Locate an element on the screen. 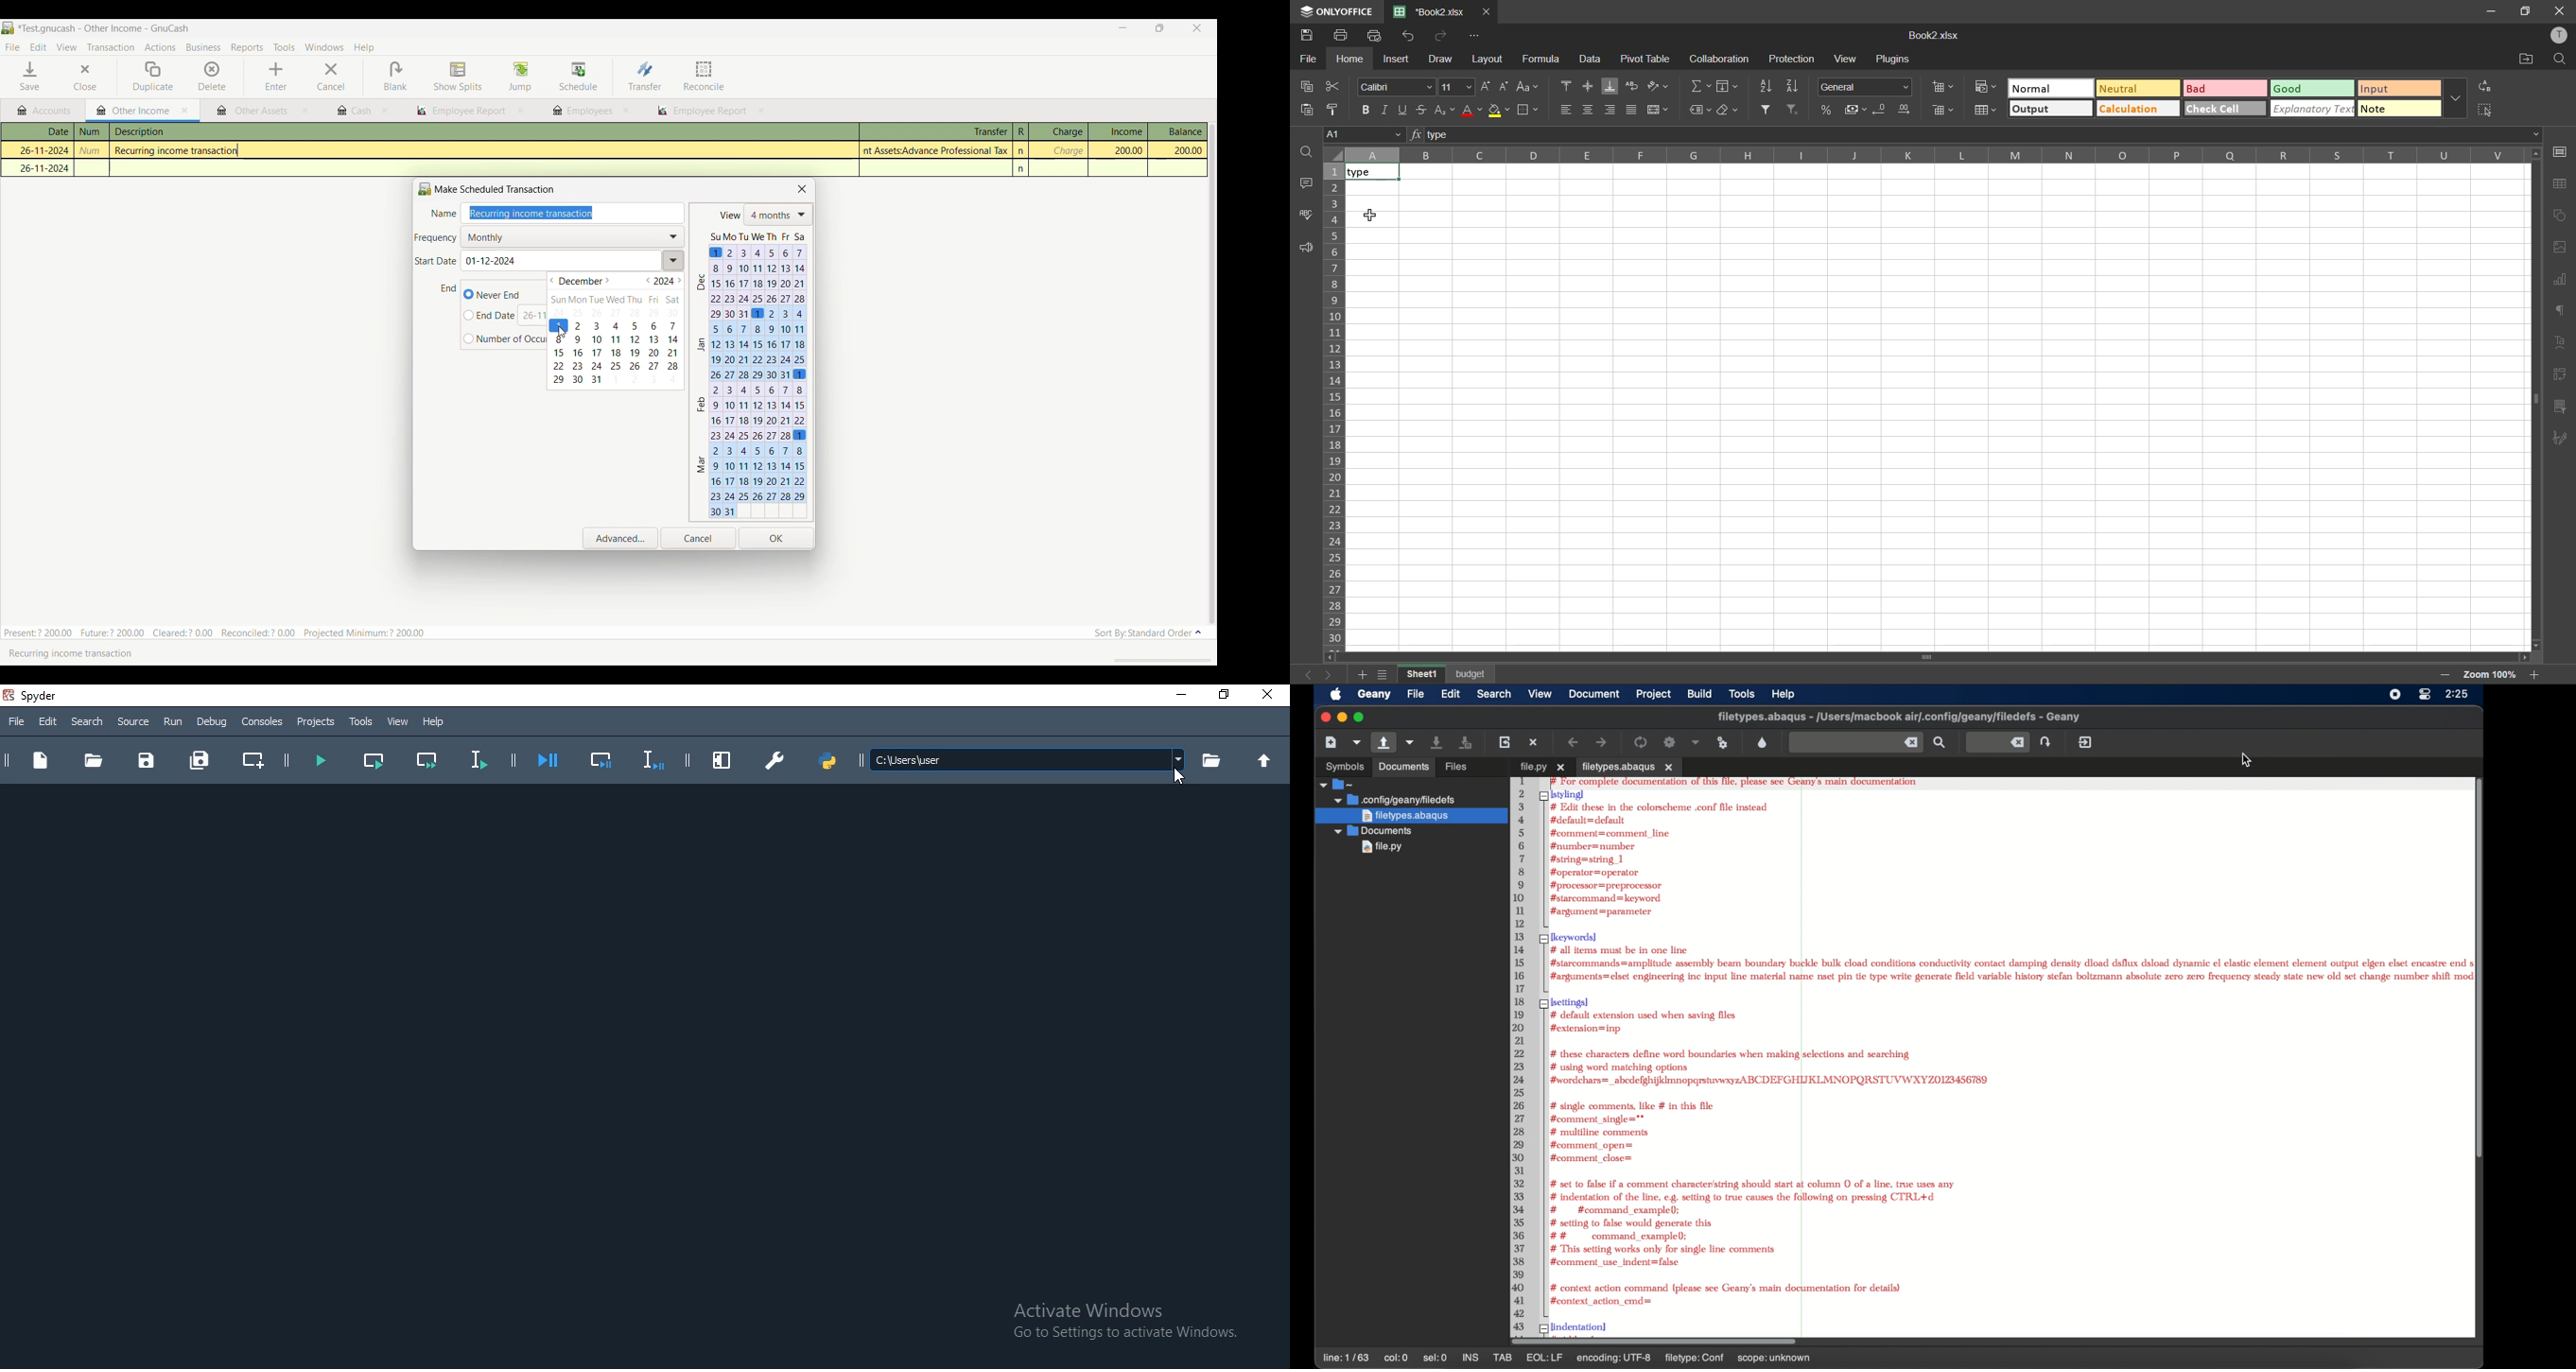 This screenshot has height=1372, width=2576. align top is located at coordinates (1565, 86).